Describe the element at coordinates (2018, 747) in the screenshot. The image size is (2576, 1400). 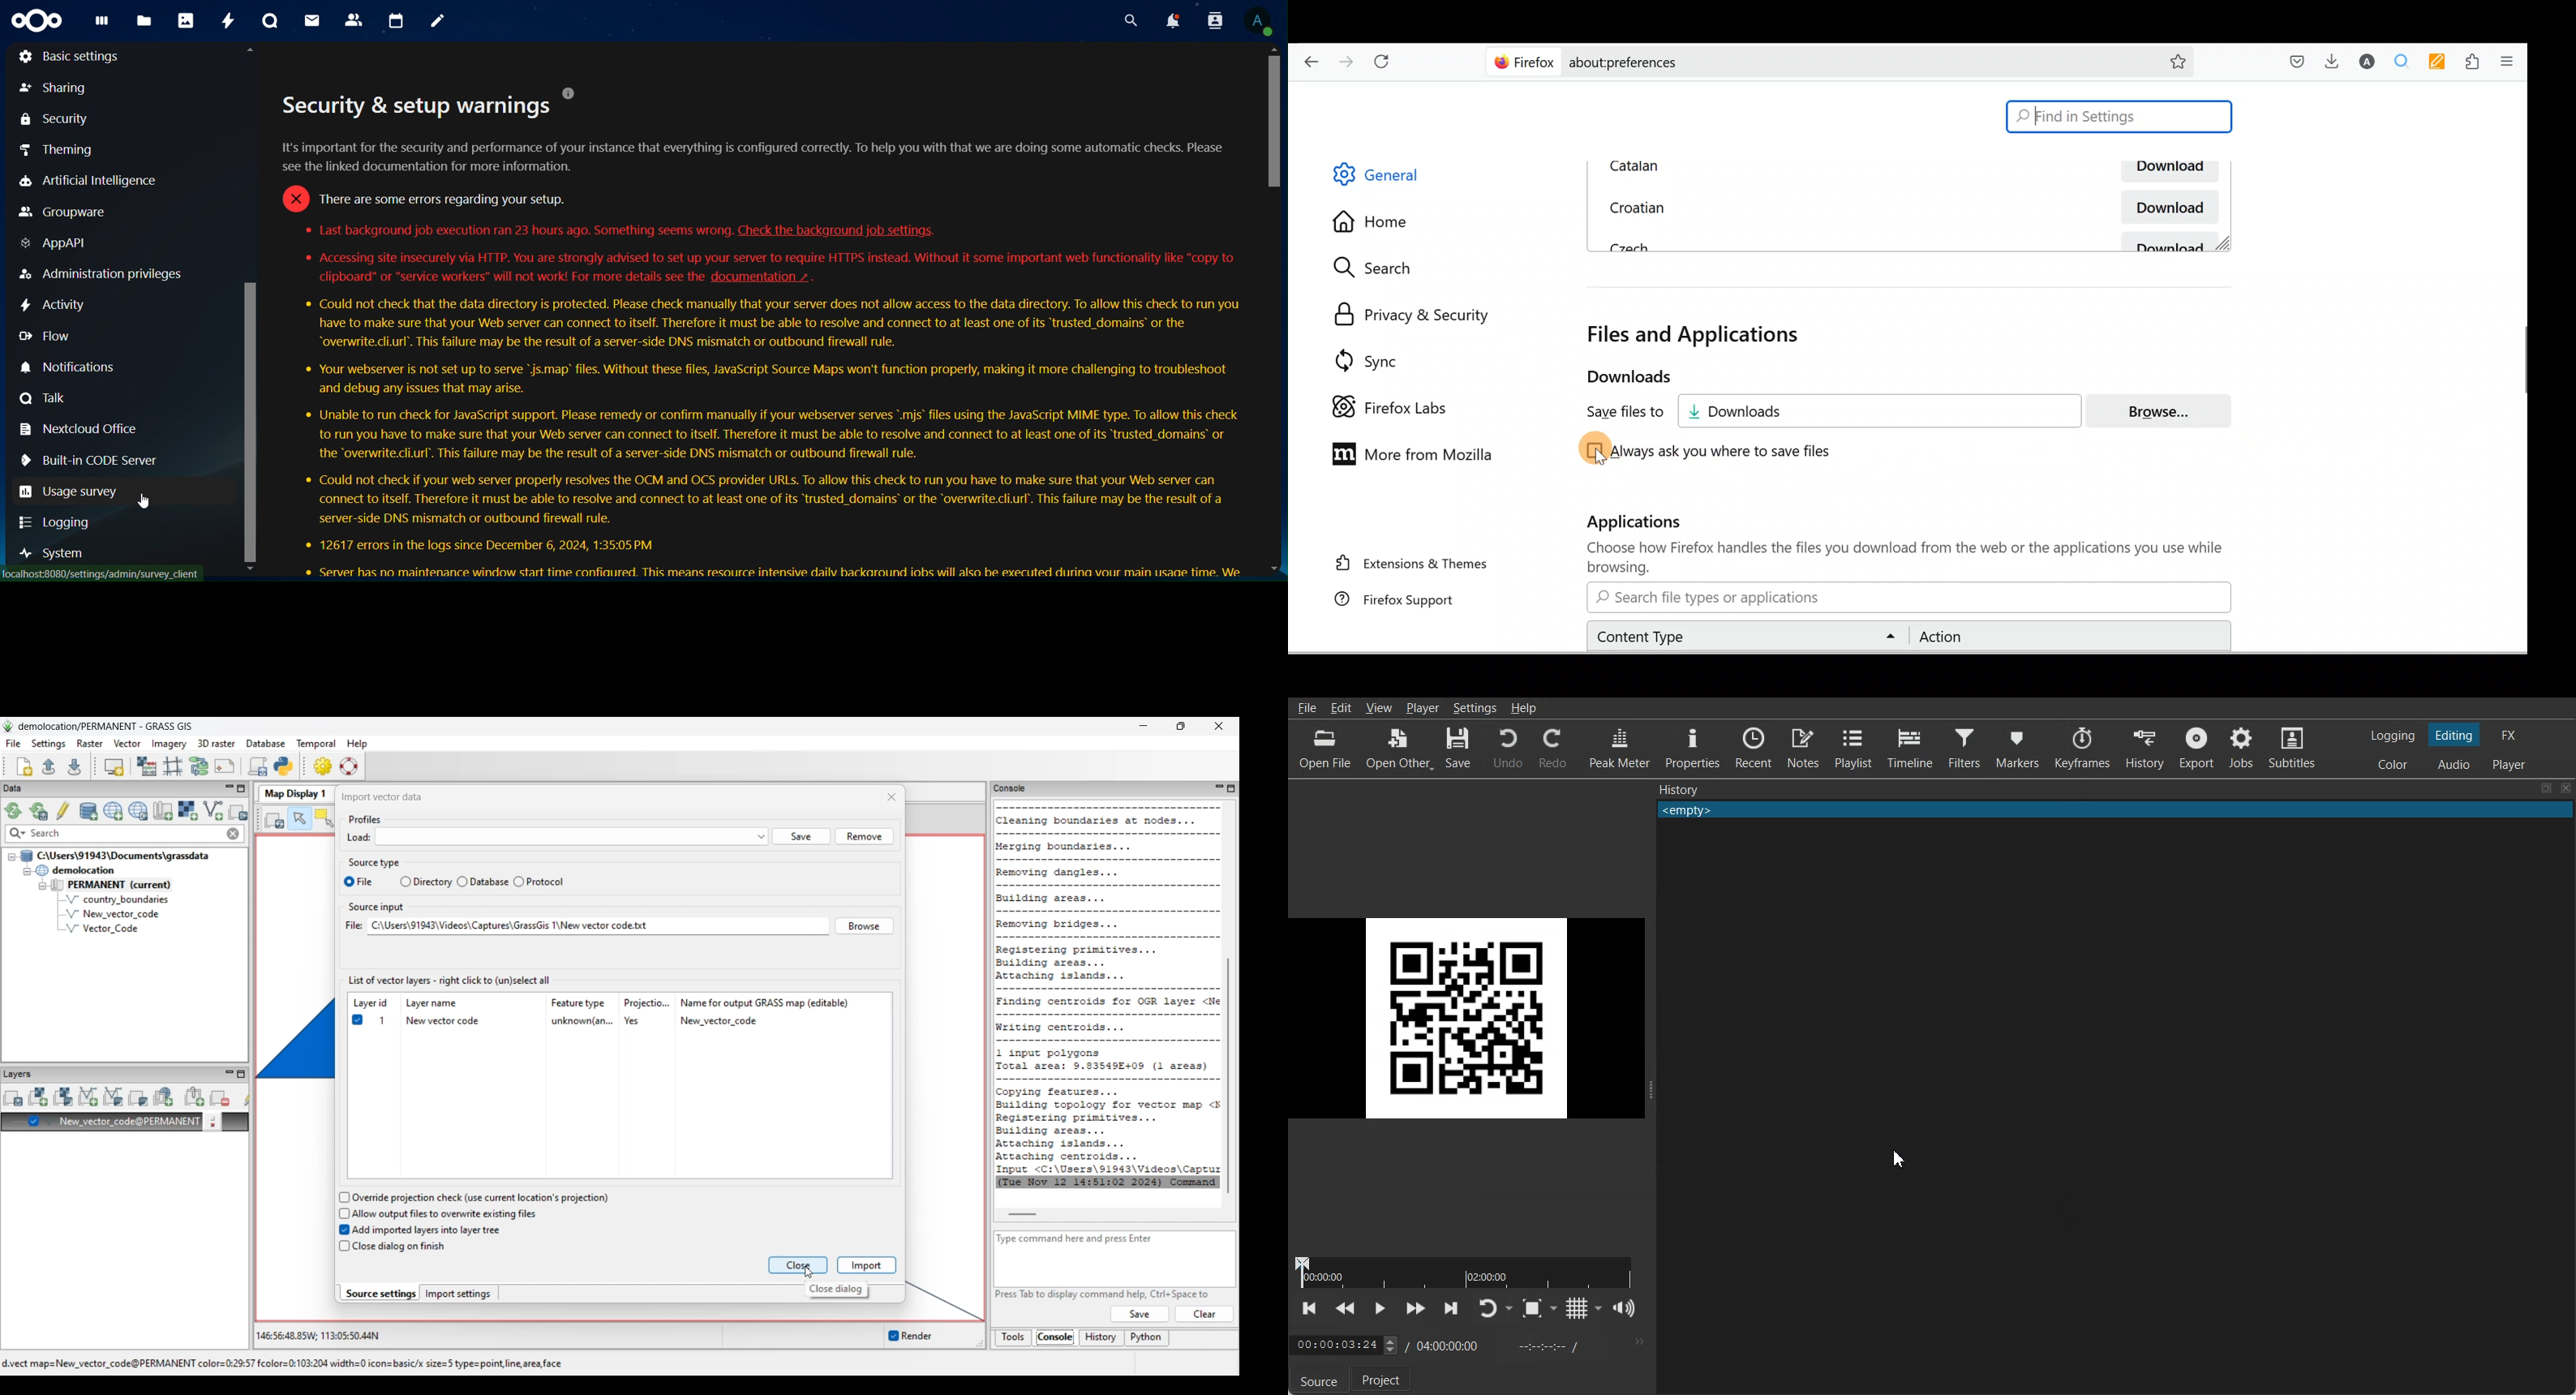
I see `Markers` at that location.